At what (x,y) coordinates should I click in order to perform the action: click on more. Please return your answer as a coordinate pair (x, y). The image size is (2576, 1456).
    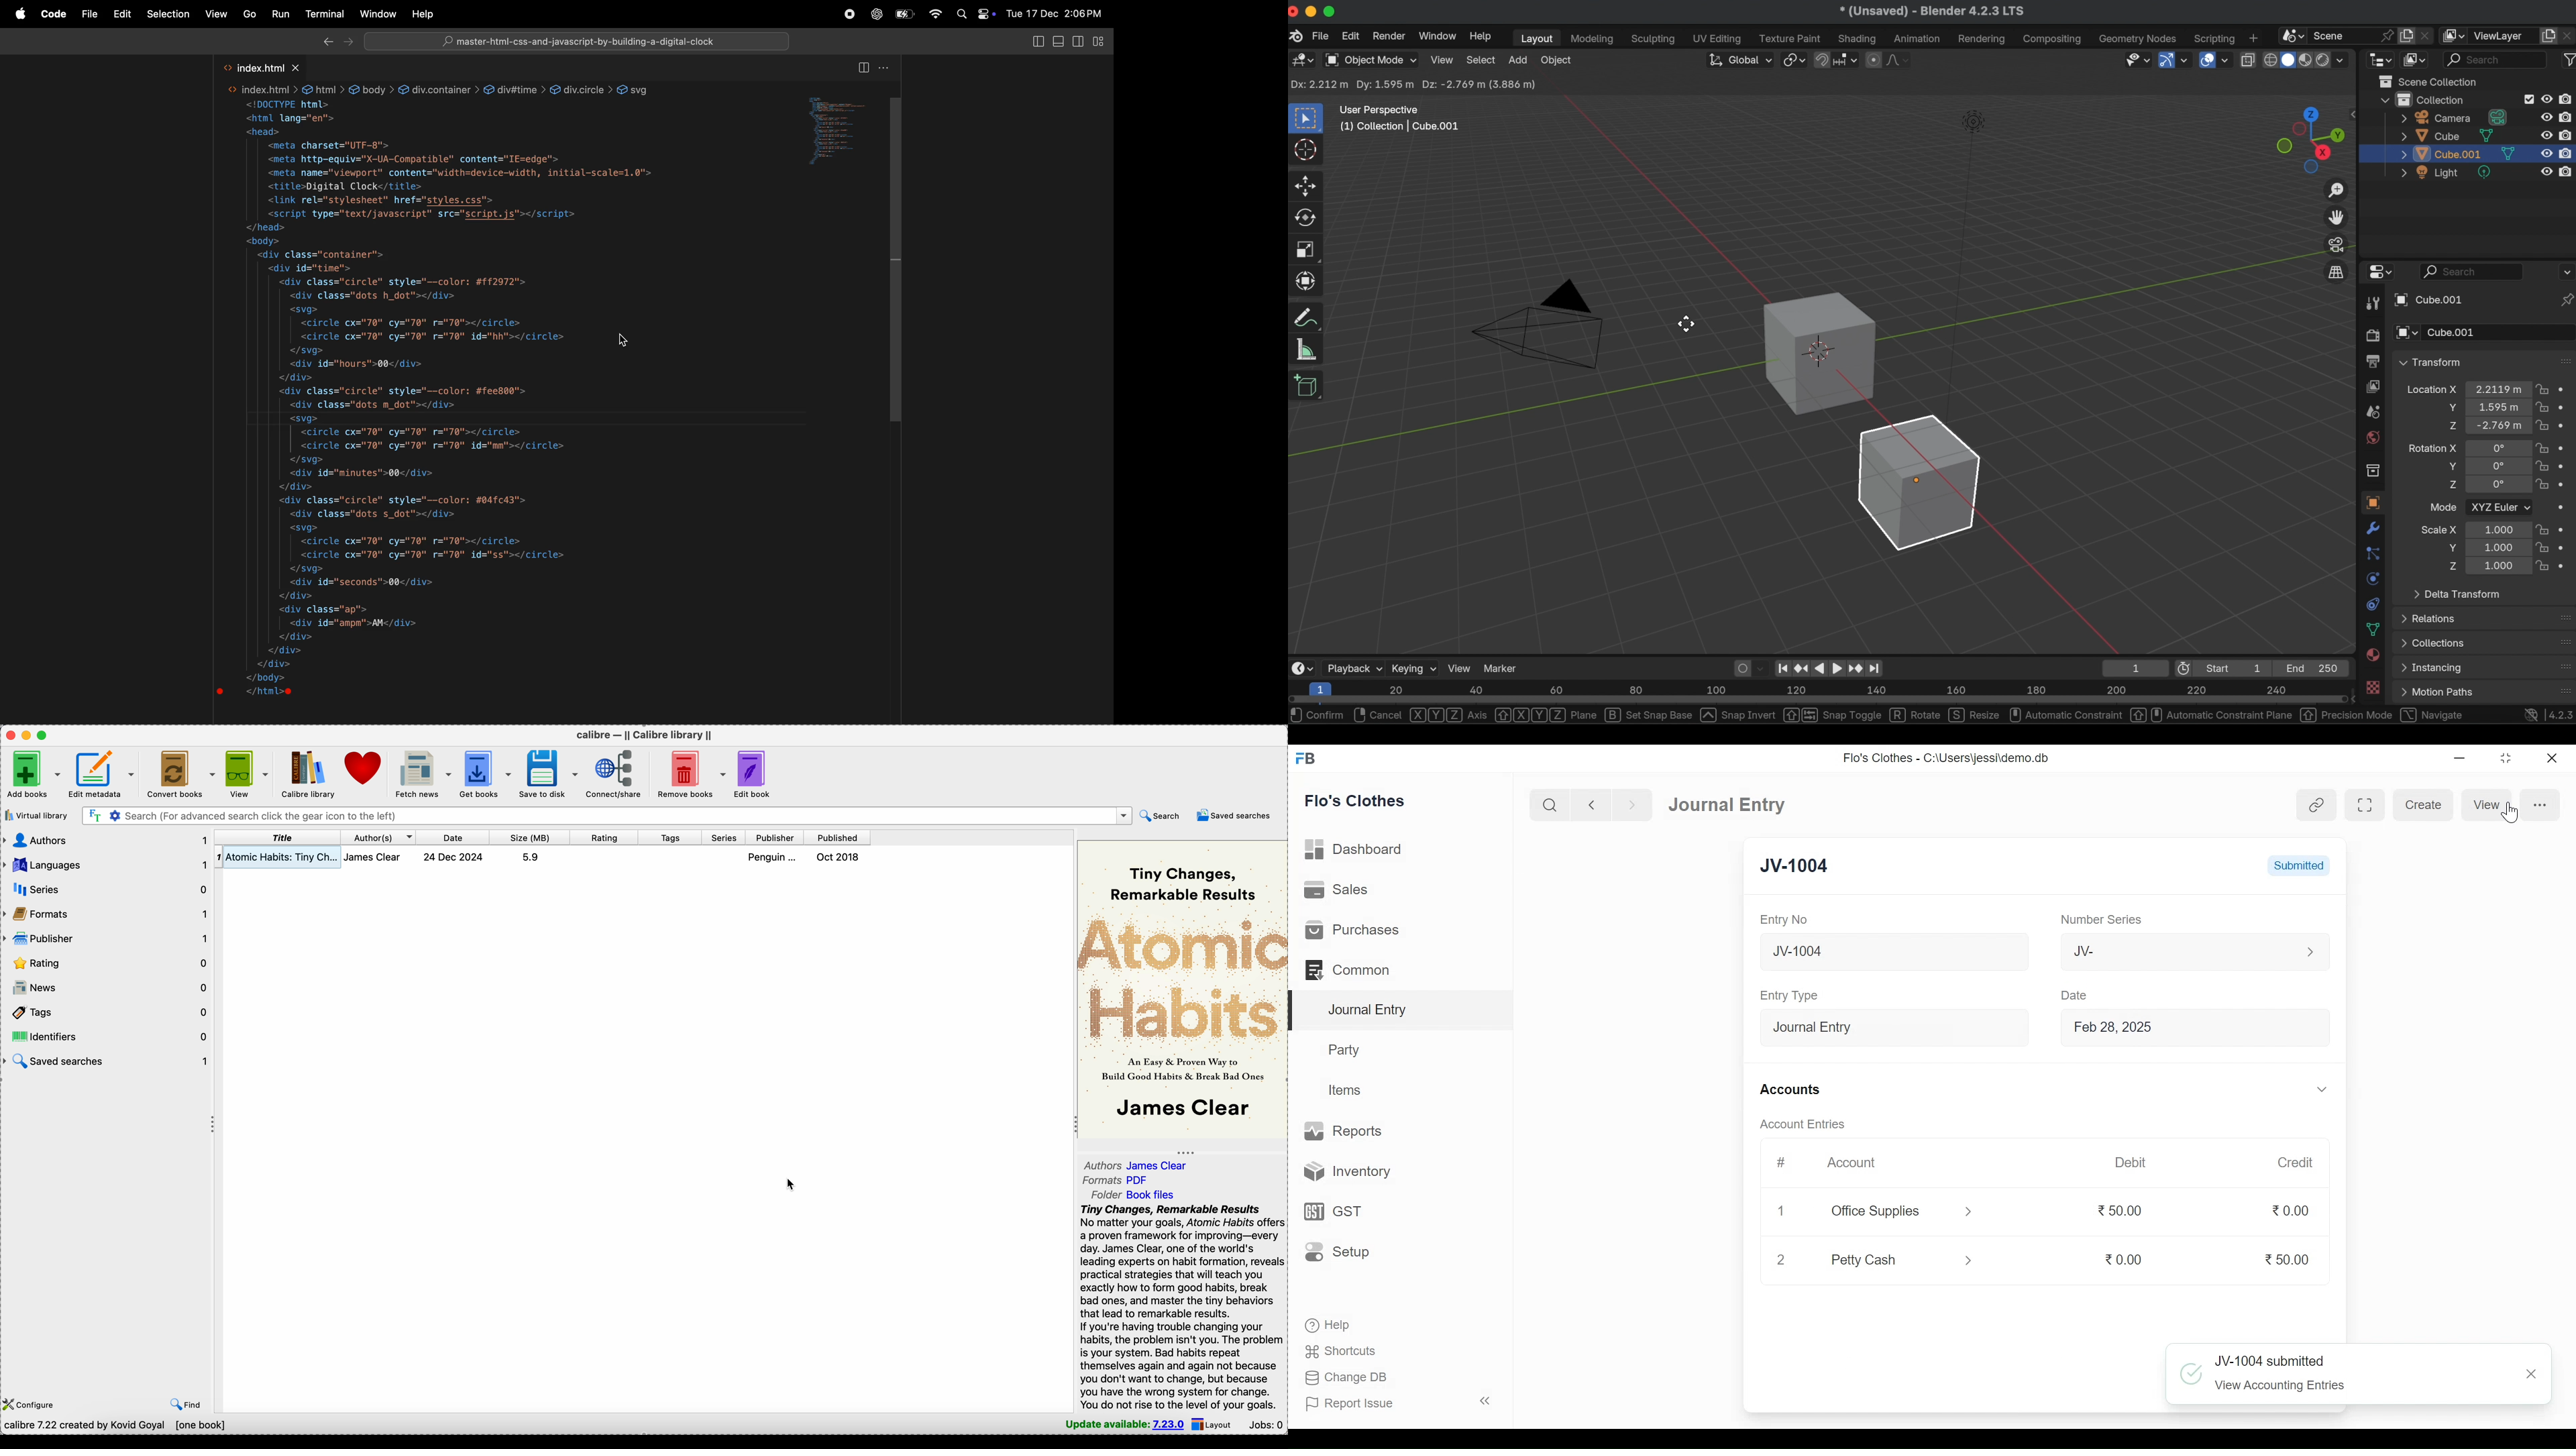
    Looking at the image, I should click on (2538, 804).